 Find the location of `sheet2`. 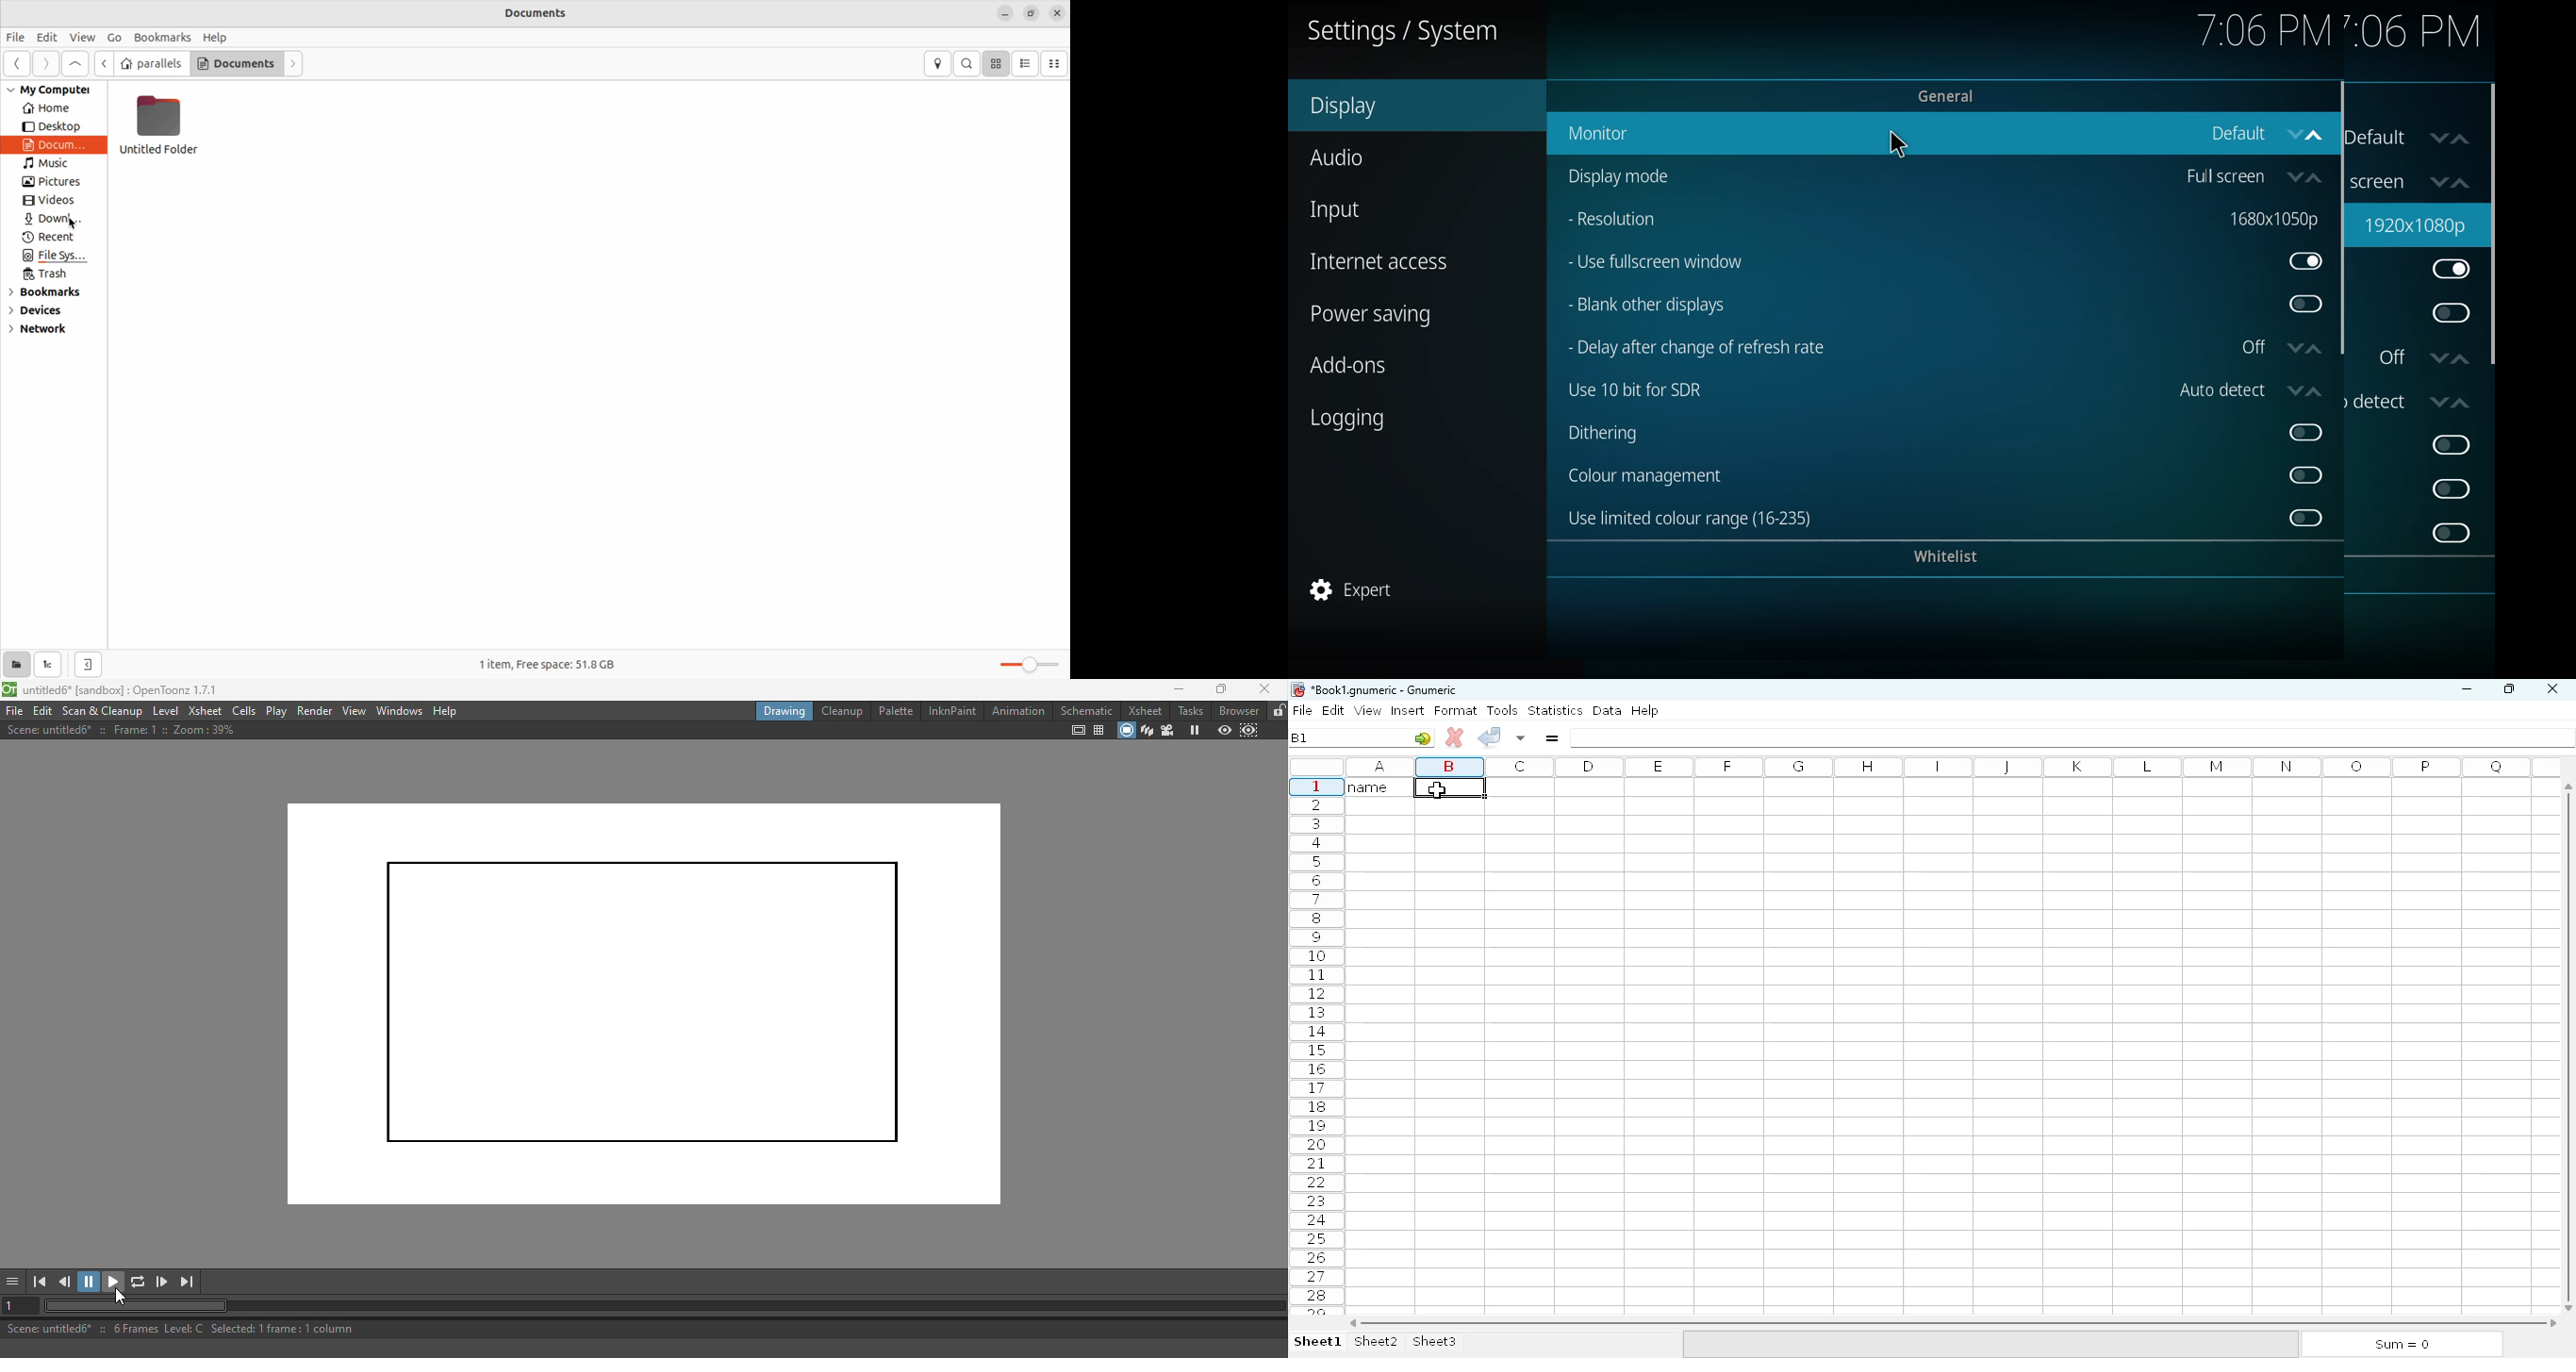

sheet2 is located at coordinates (1378, 1342).